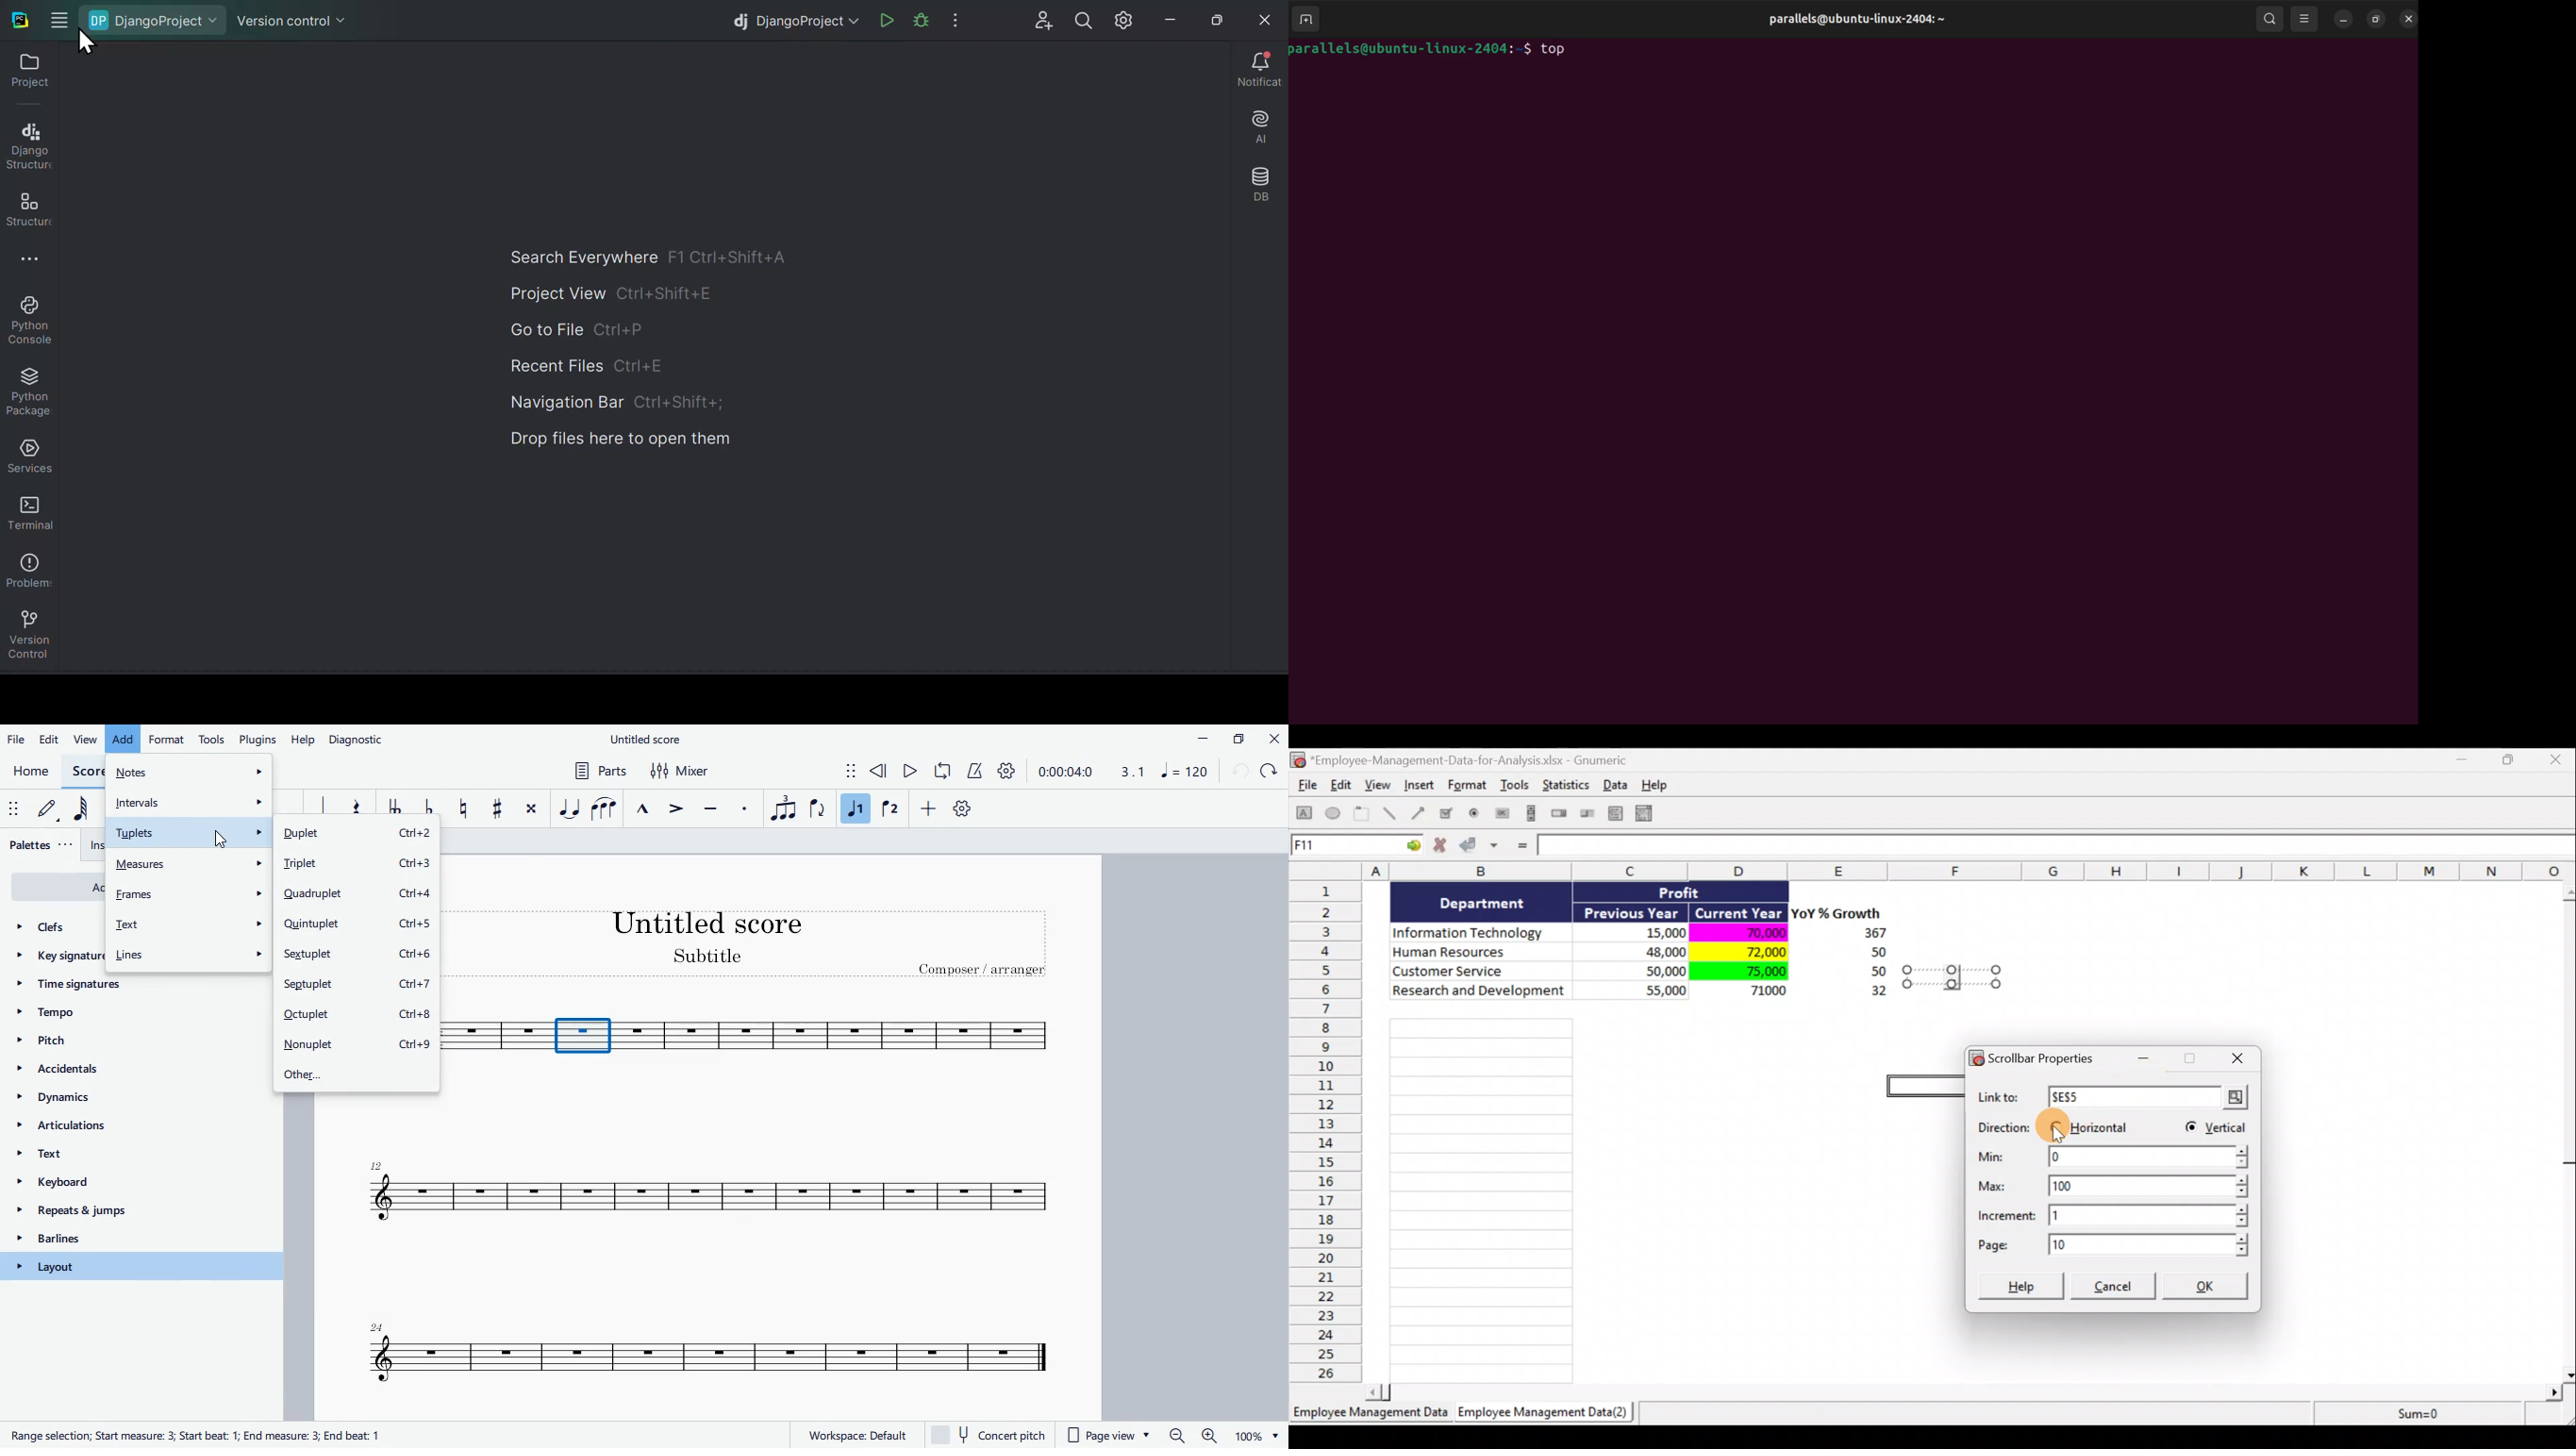 The width and height of the screenshot is (2576, 1456). What do you see at coordinates (1239, 772) in the screenshot?
I see `back` at bounding box center [1239, 772].